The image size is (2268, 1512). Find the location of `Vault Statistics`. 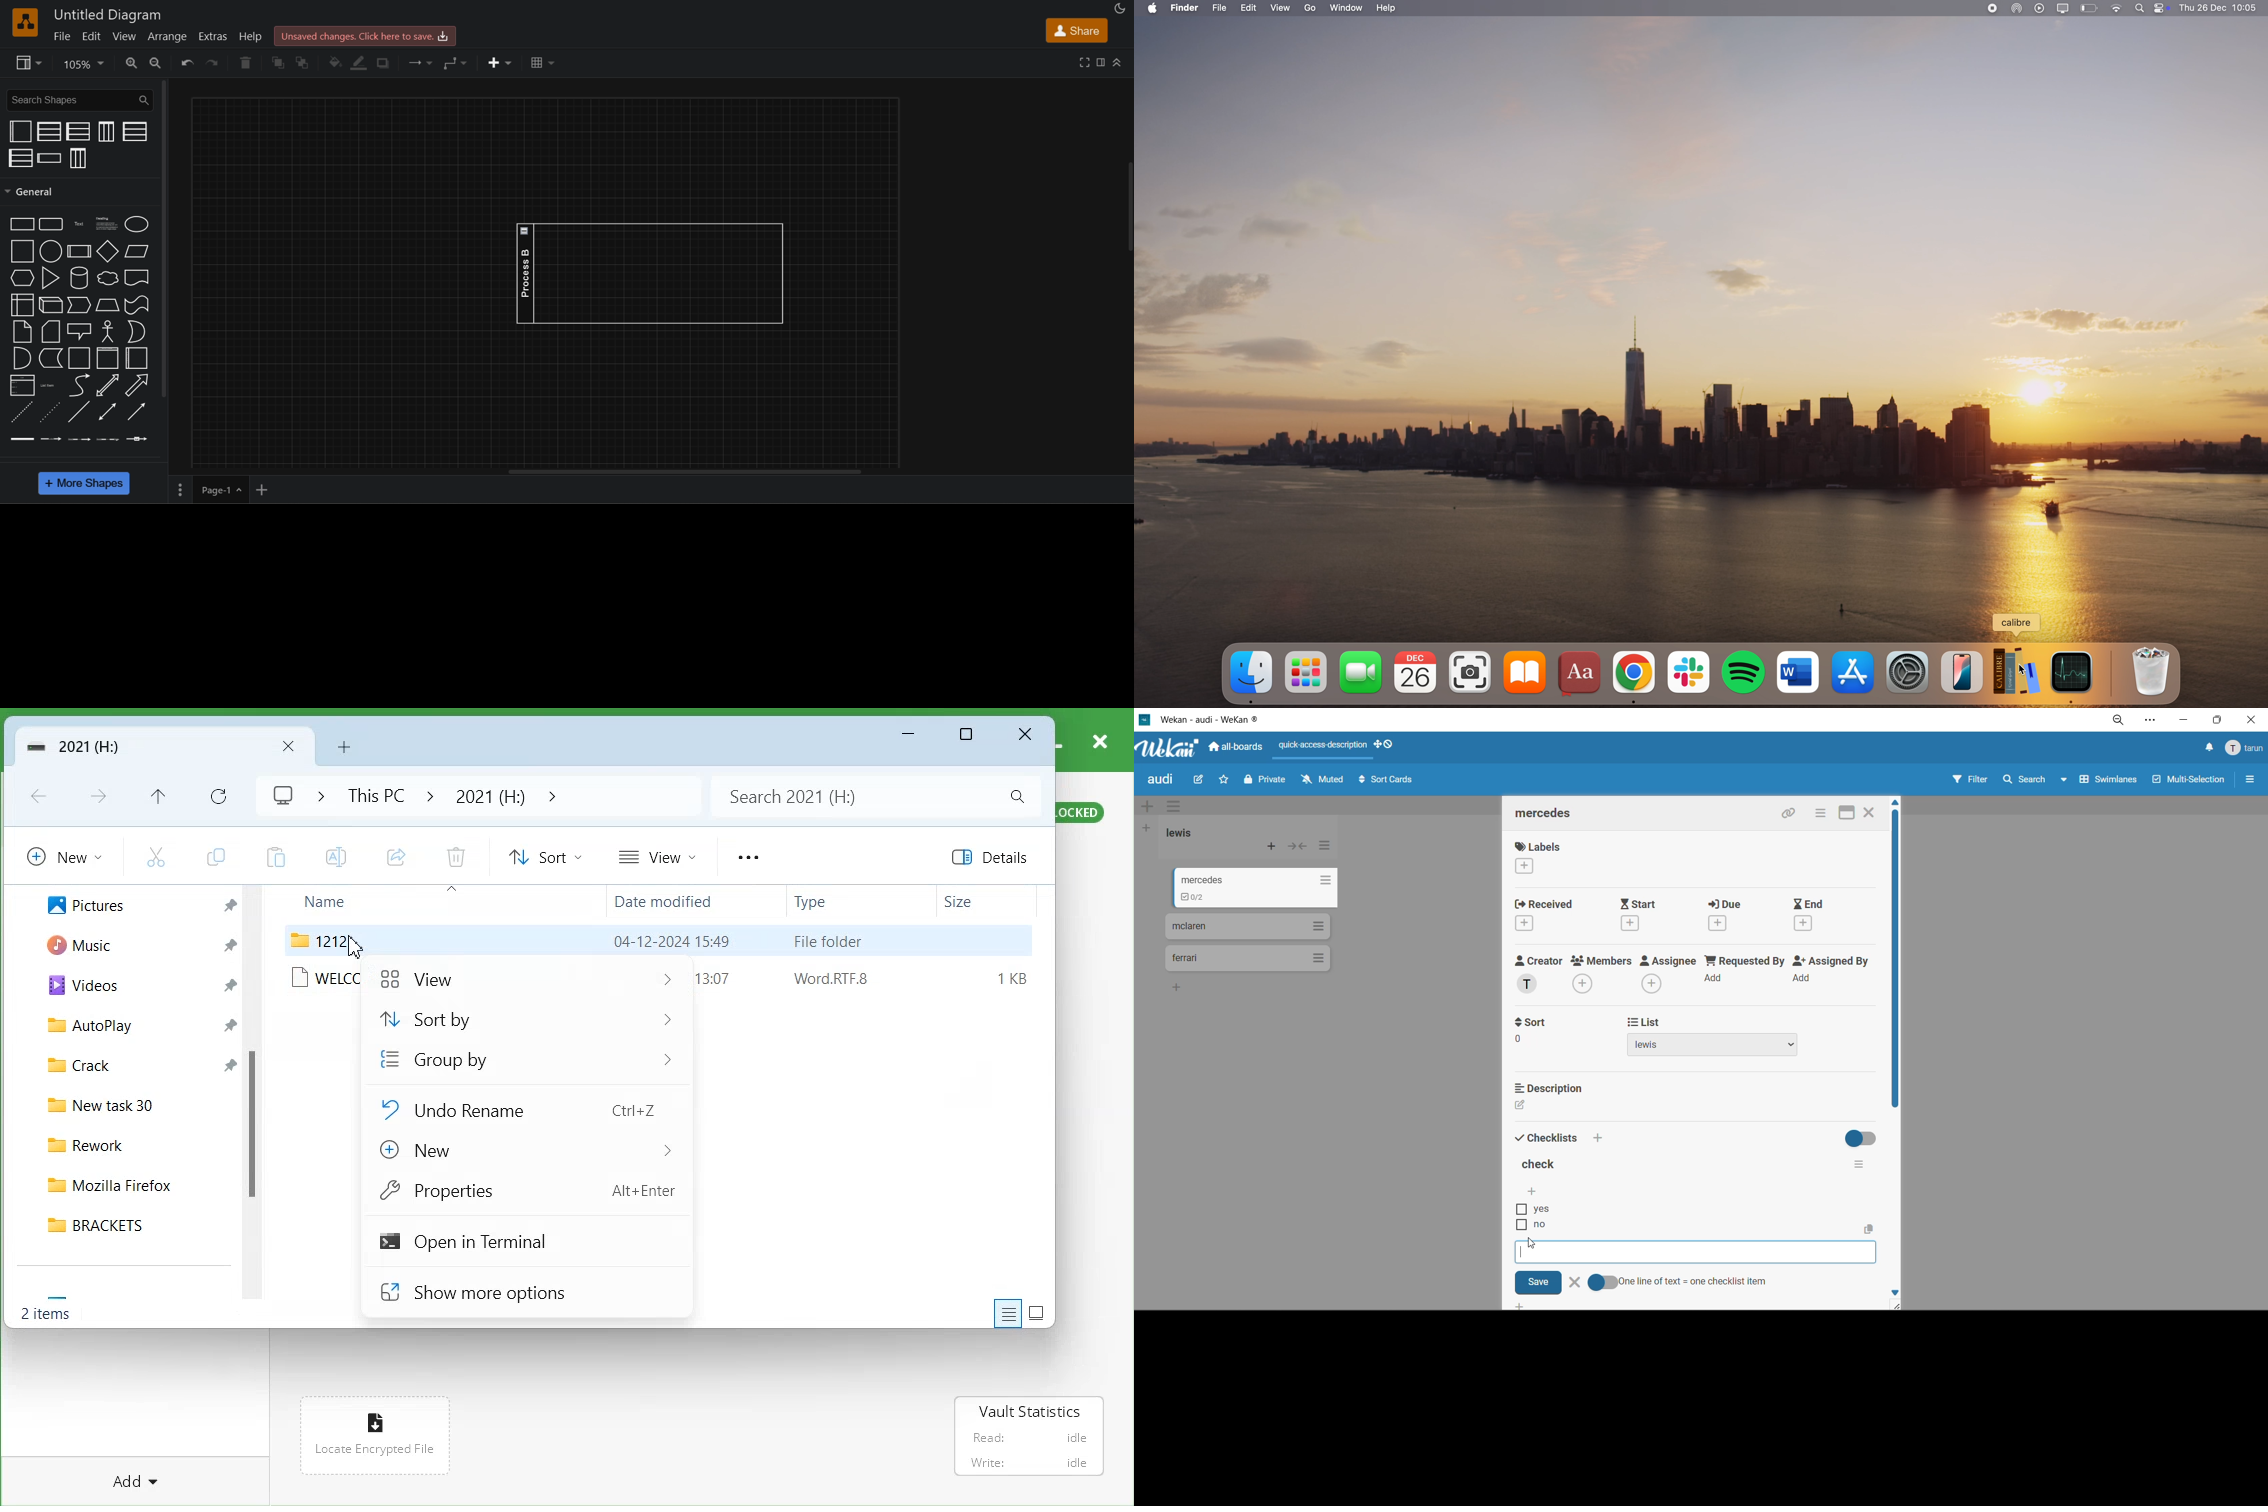

Vault Statistics is located at coordinates (1030, 1411).